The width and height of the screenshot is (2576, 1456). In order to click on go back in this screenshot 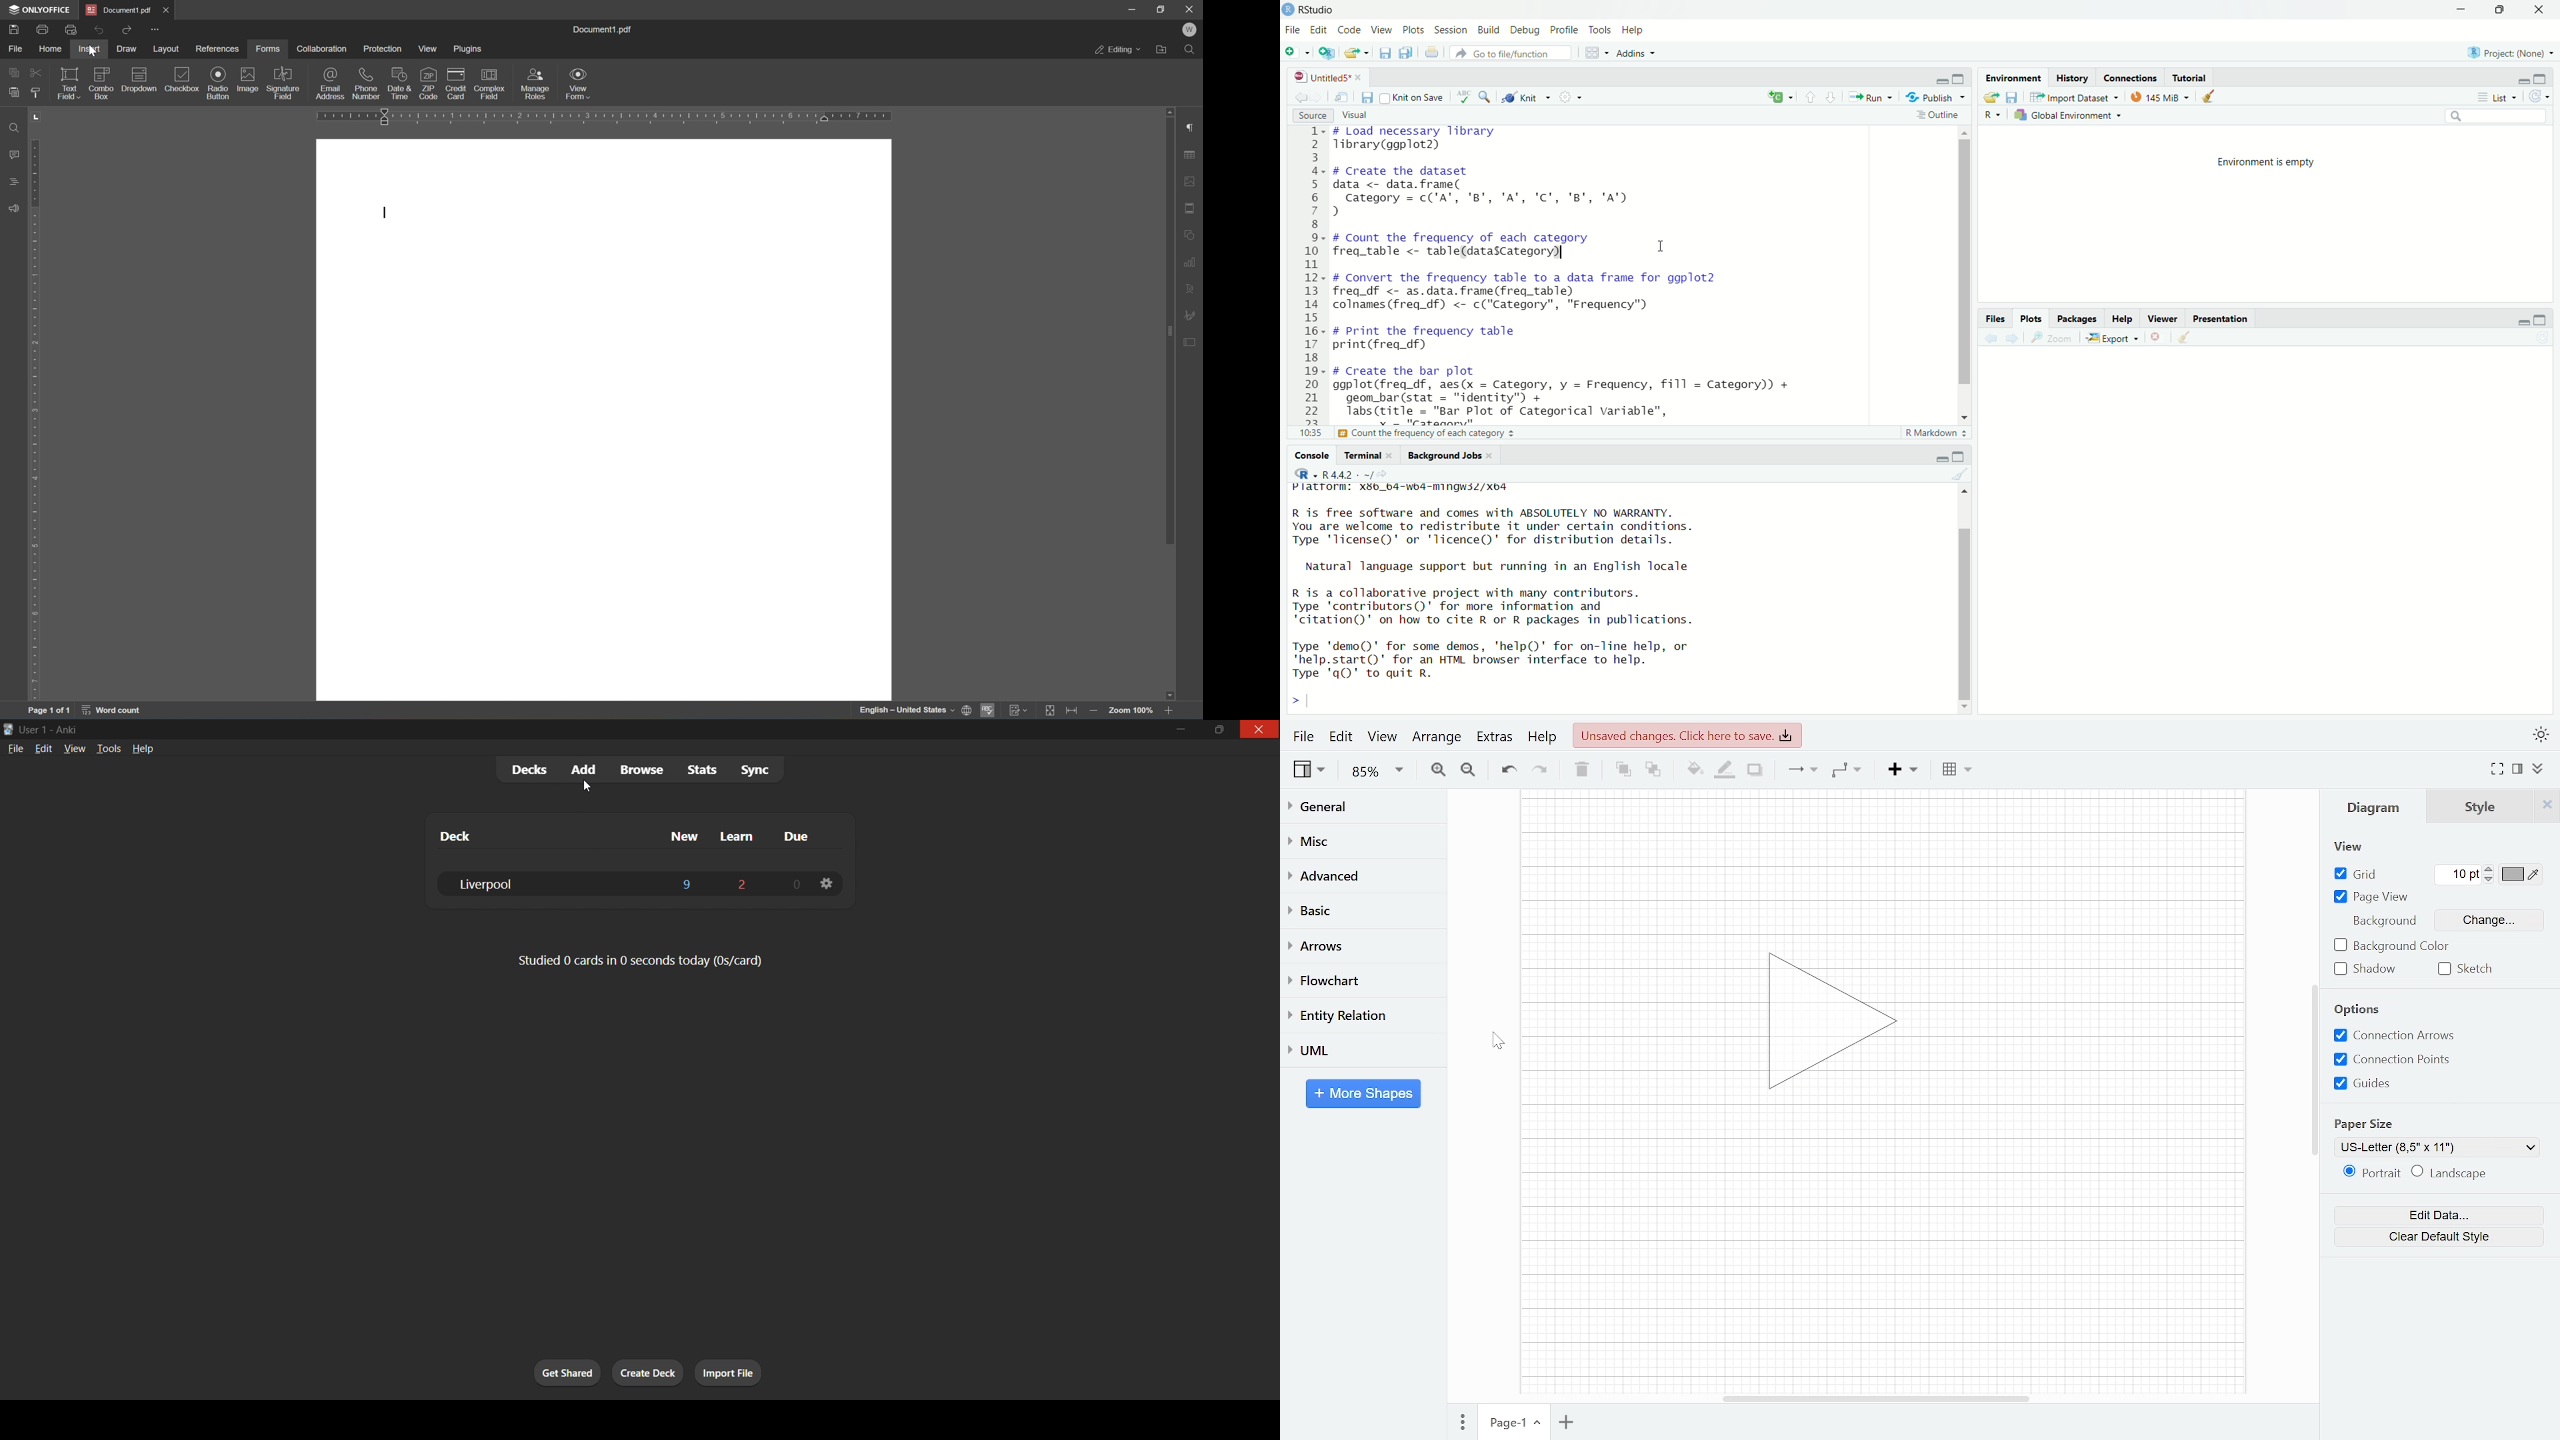, I will do `click(1301, 98)`.